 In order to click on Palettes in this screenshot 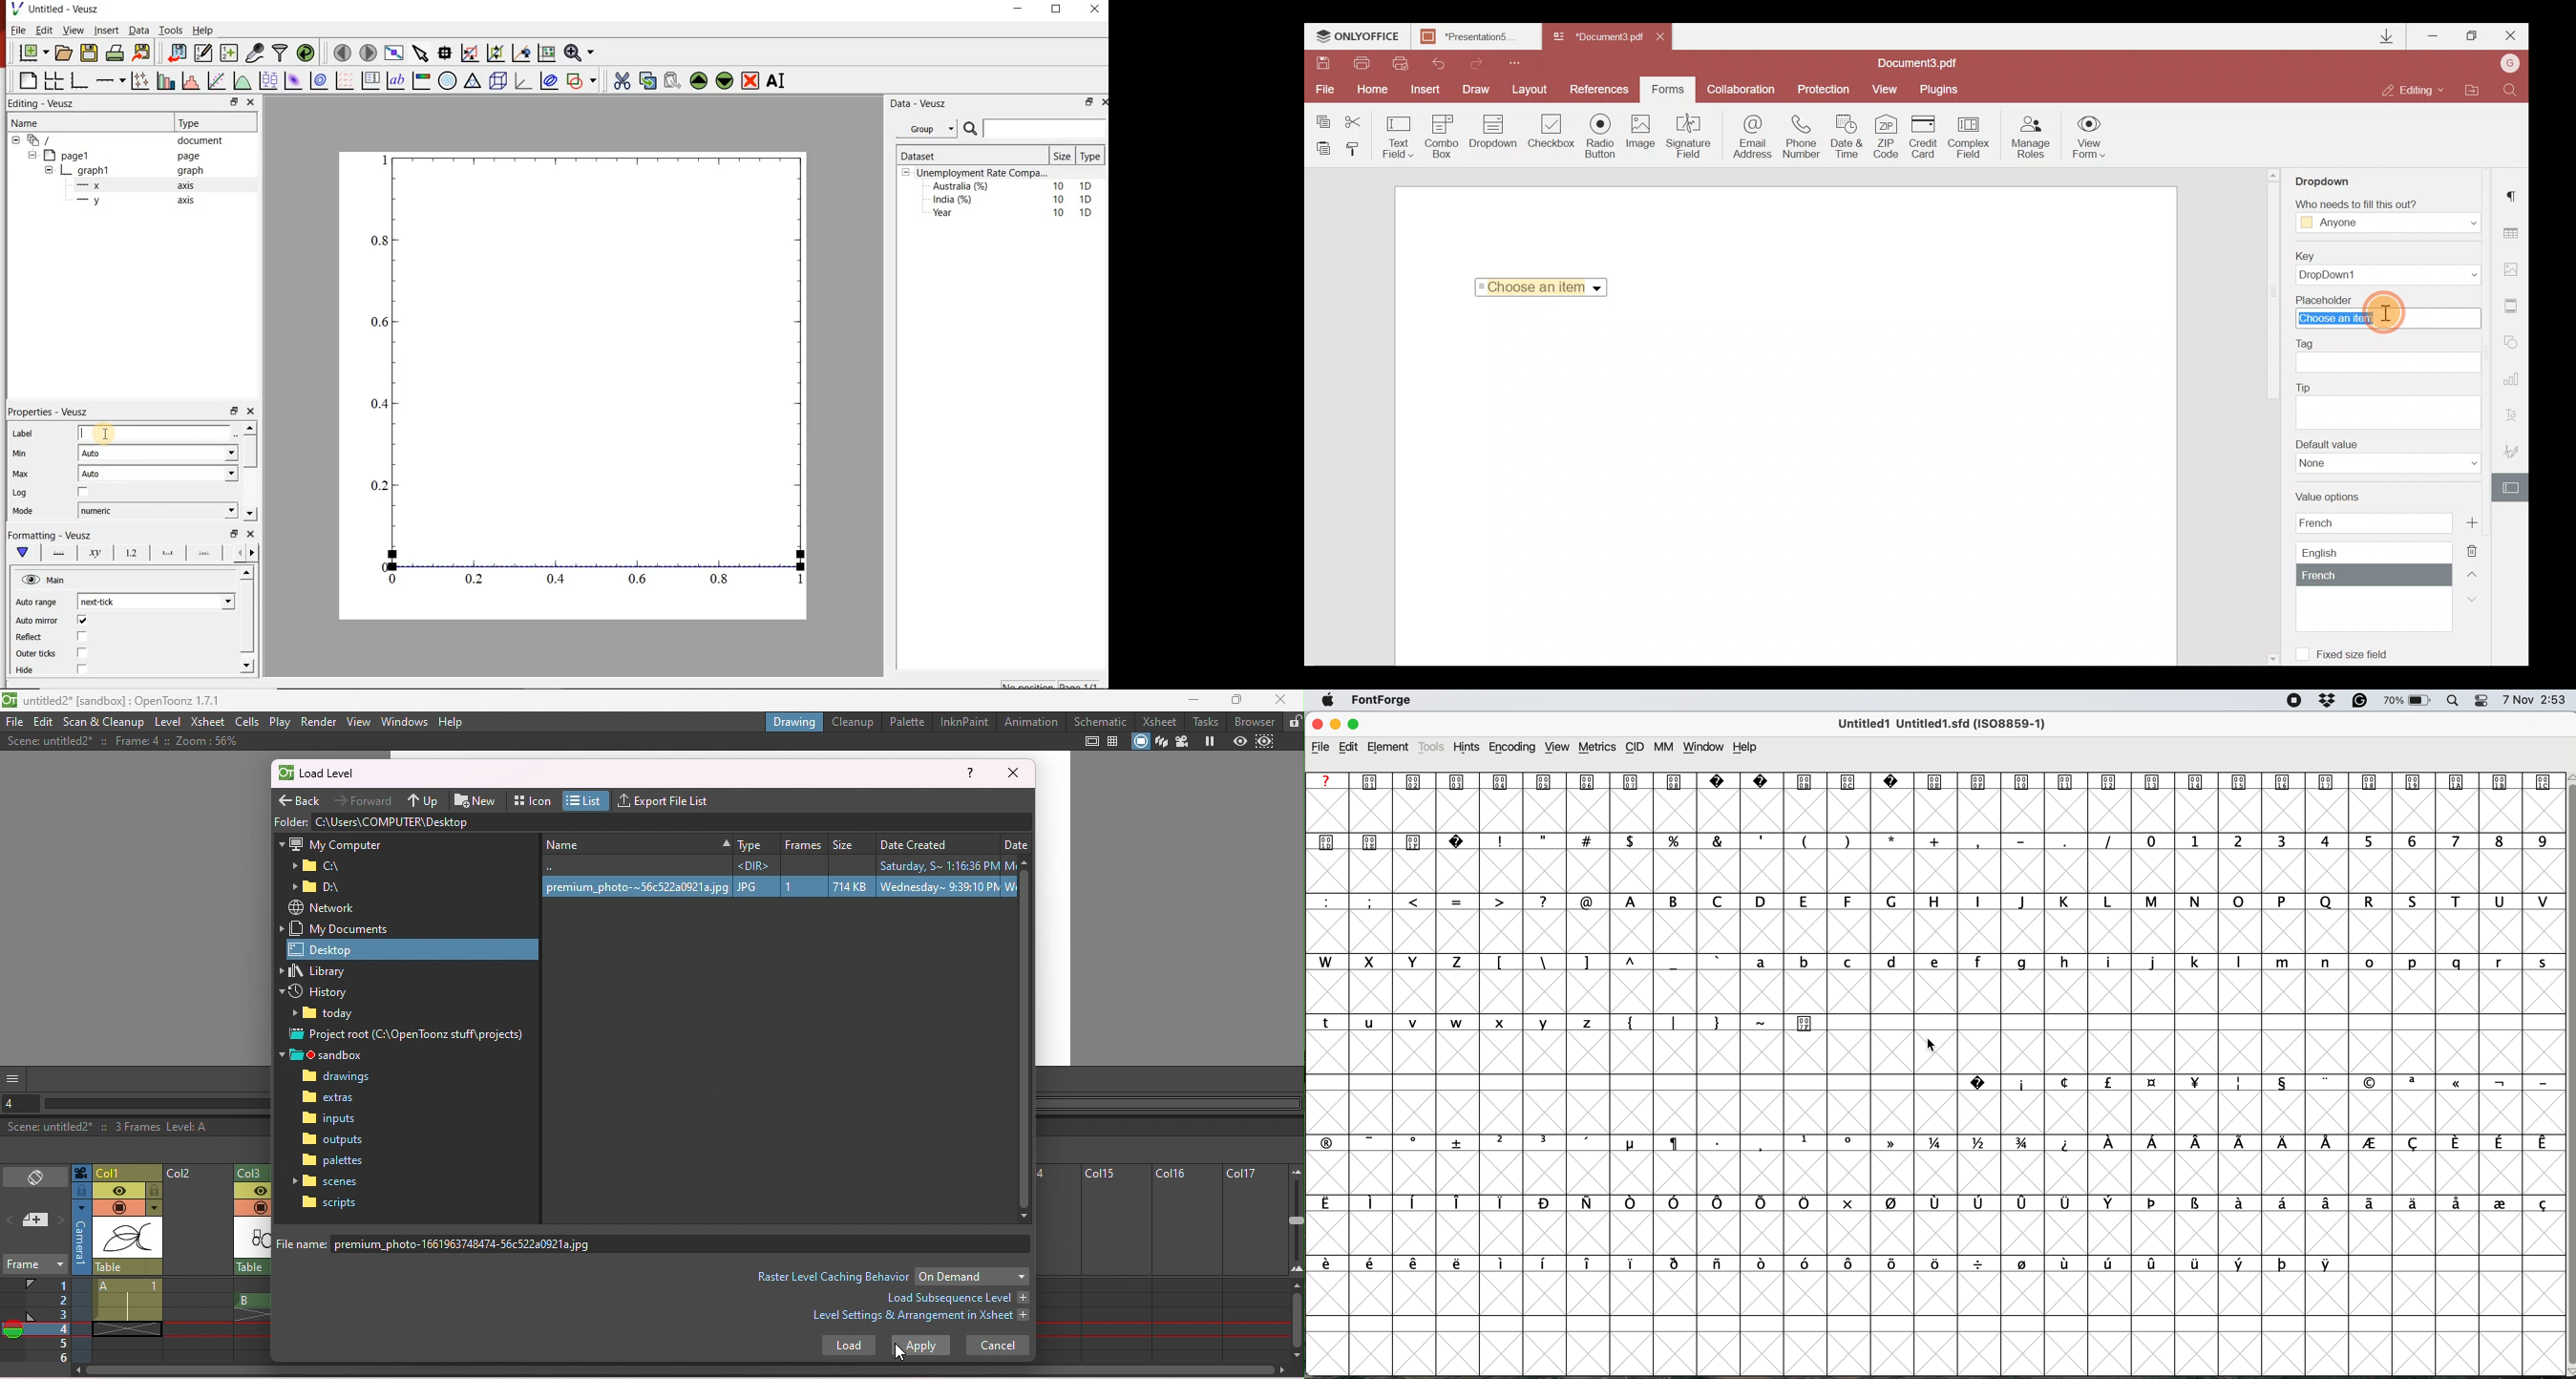, I will do `click(334, 1160)`.